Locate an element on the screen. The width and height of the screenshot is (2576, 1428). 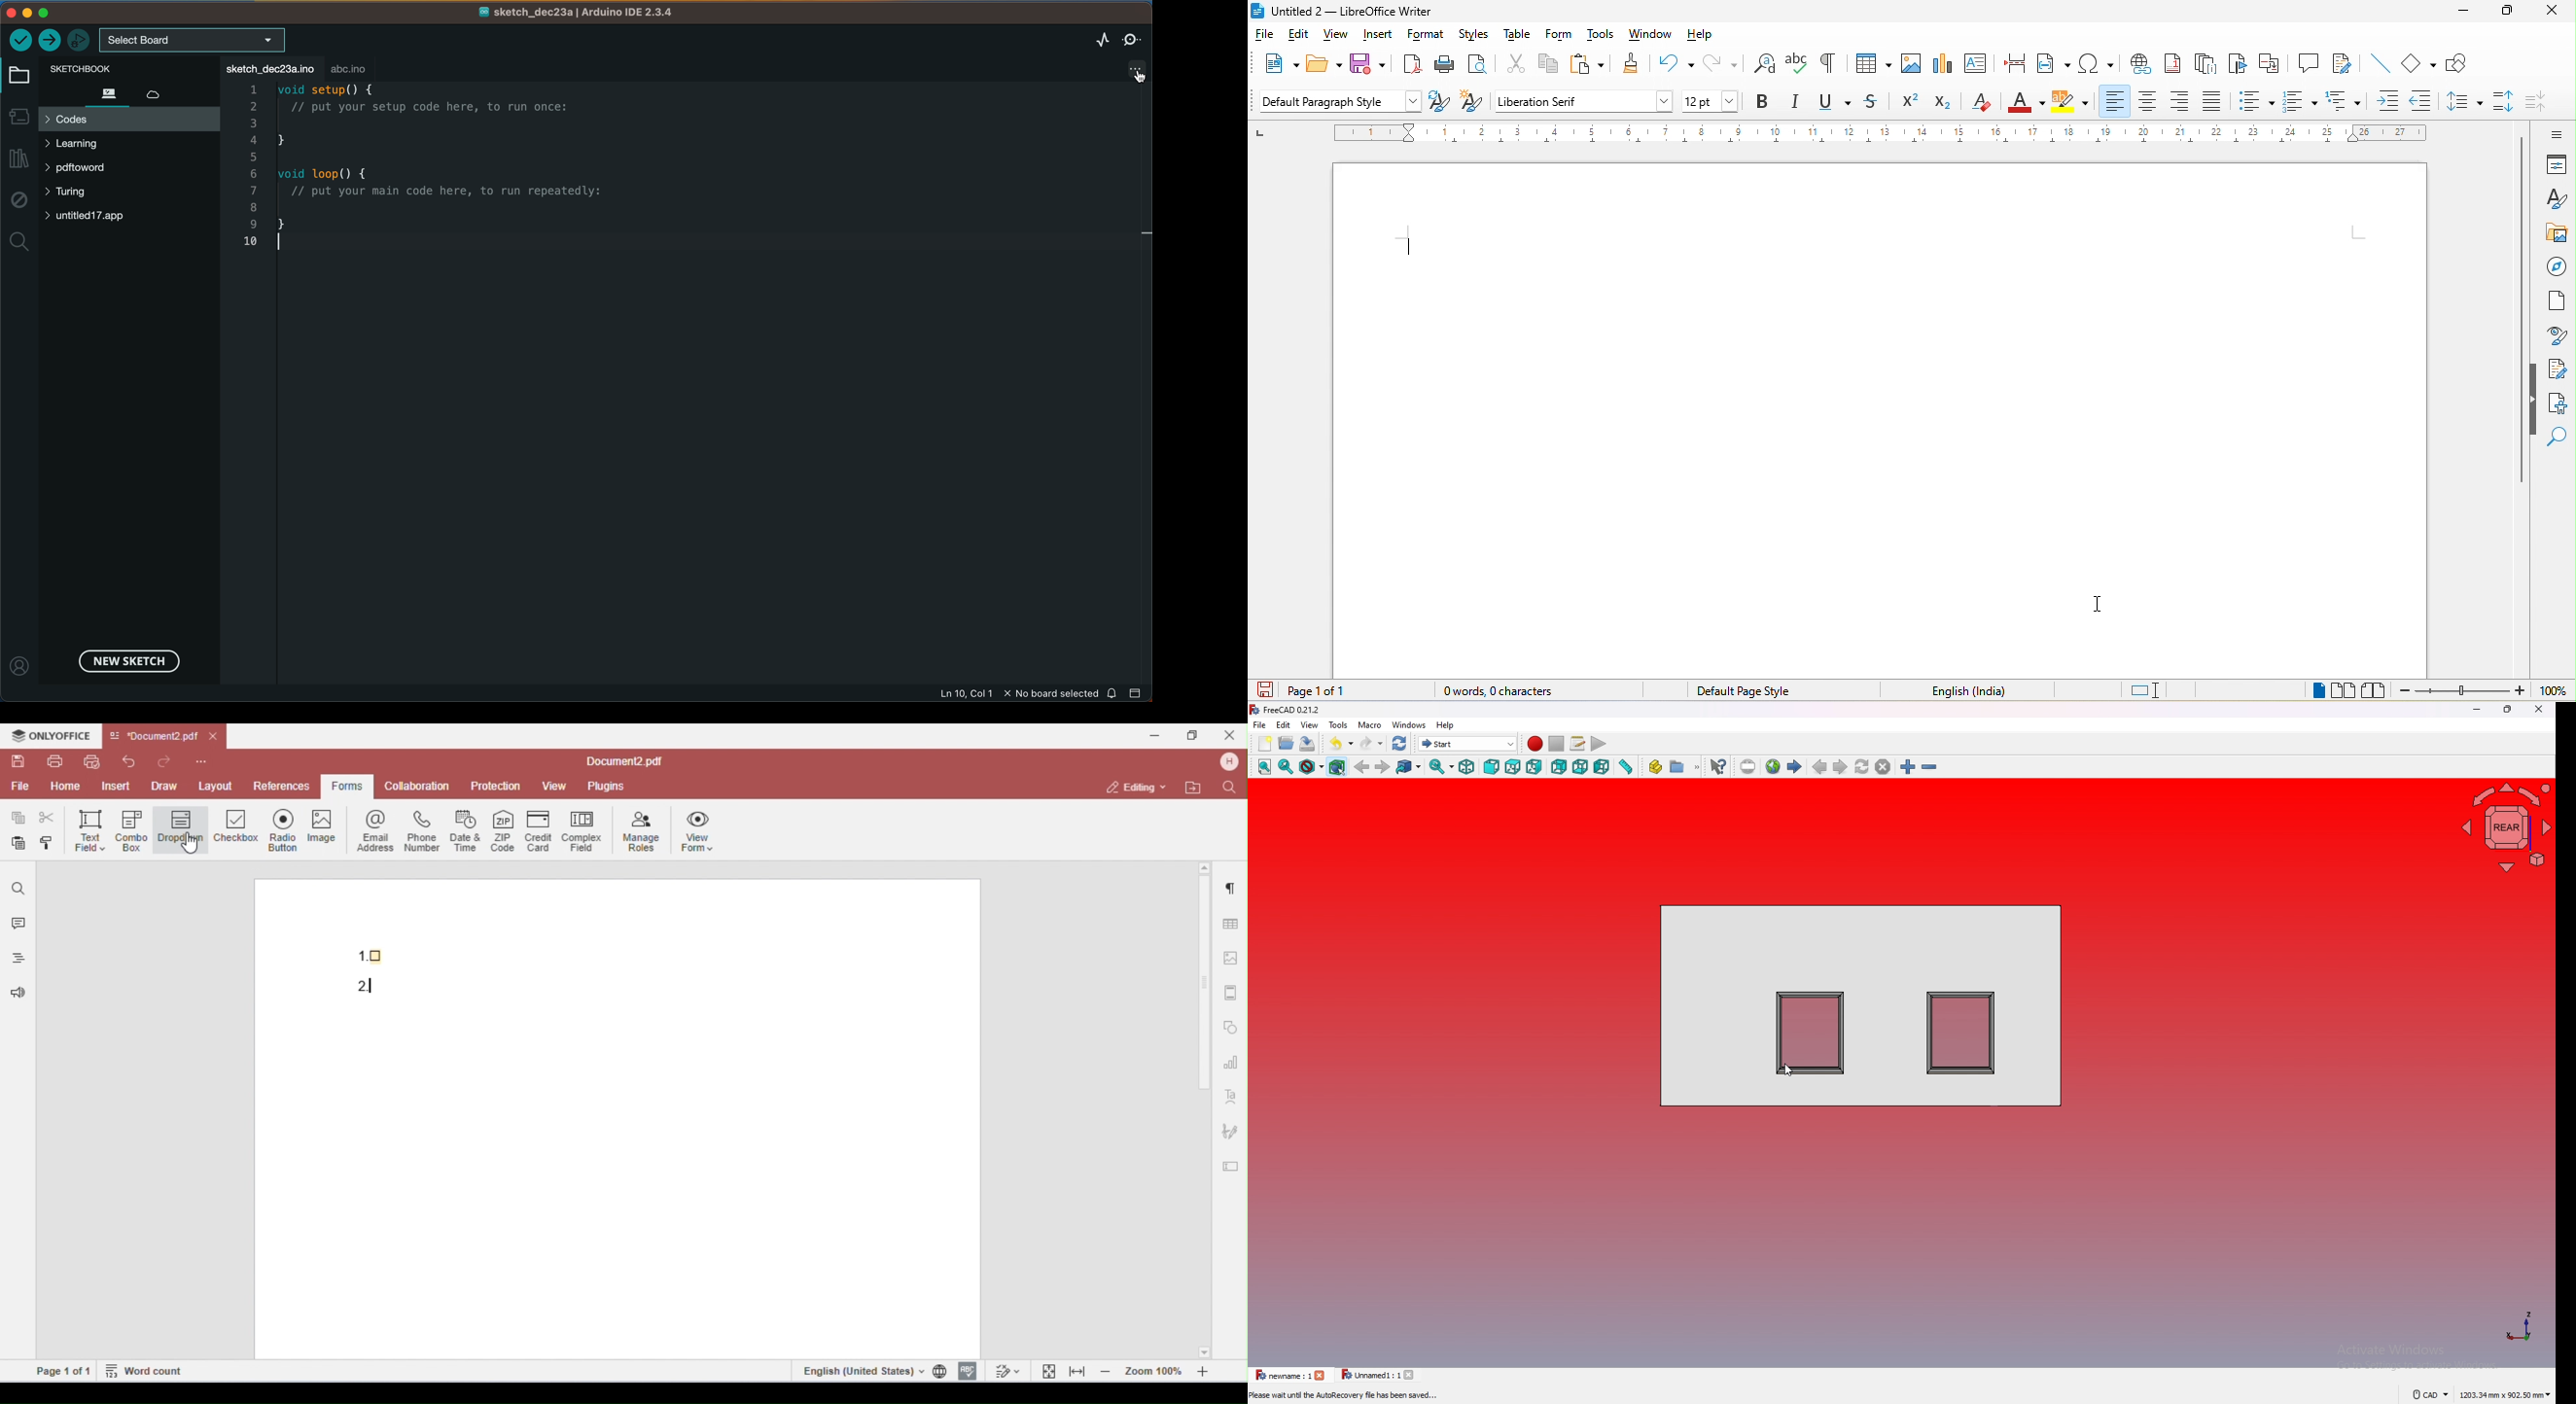
bold is located at coordinates (1765, 104).